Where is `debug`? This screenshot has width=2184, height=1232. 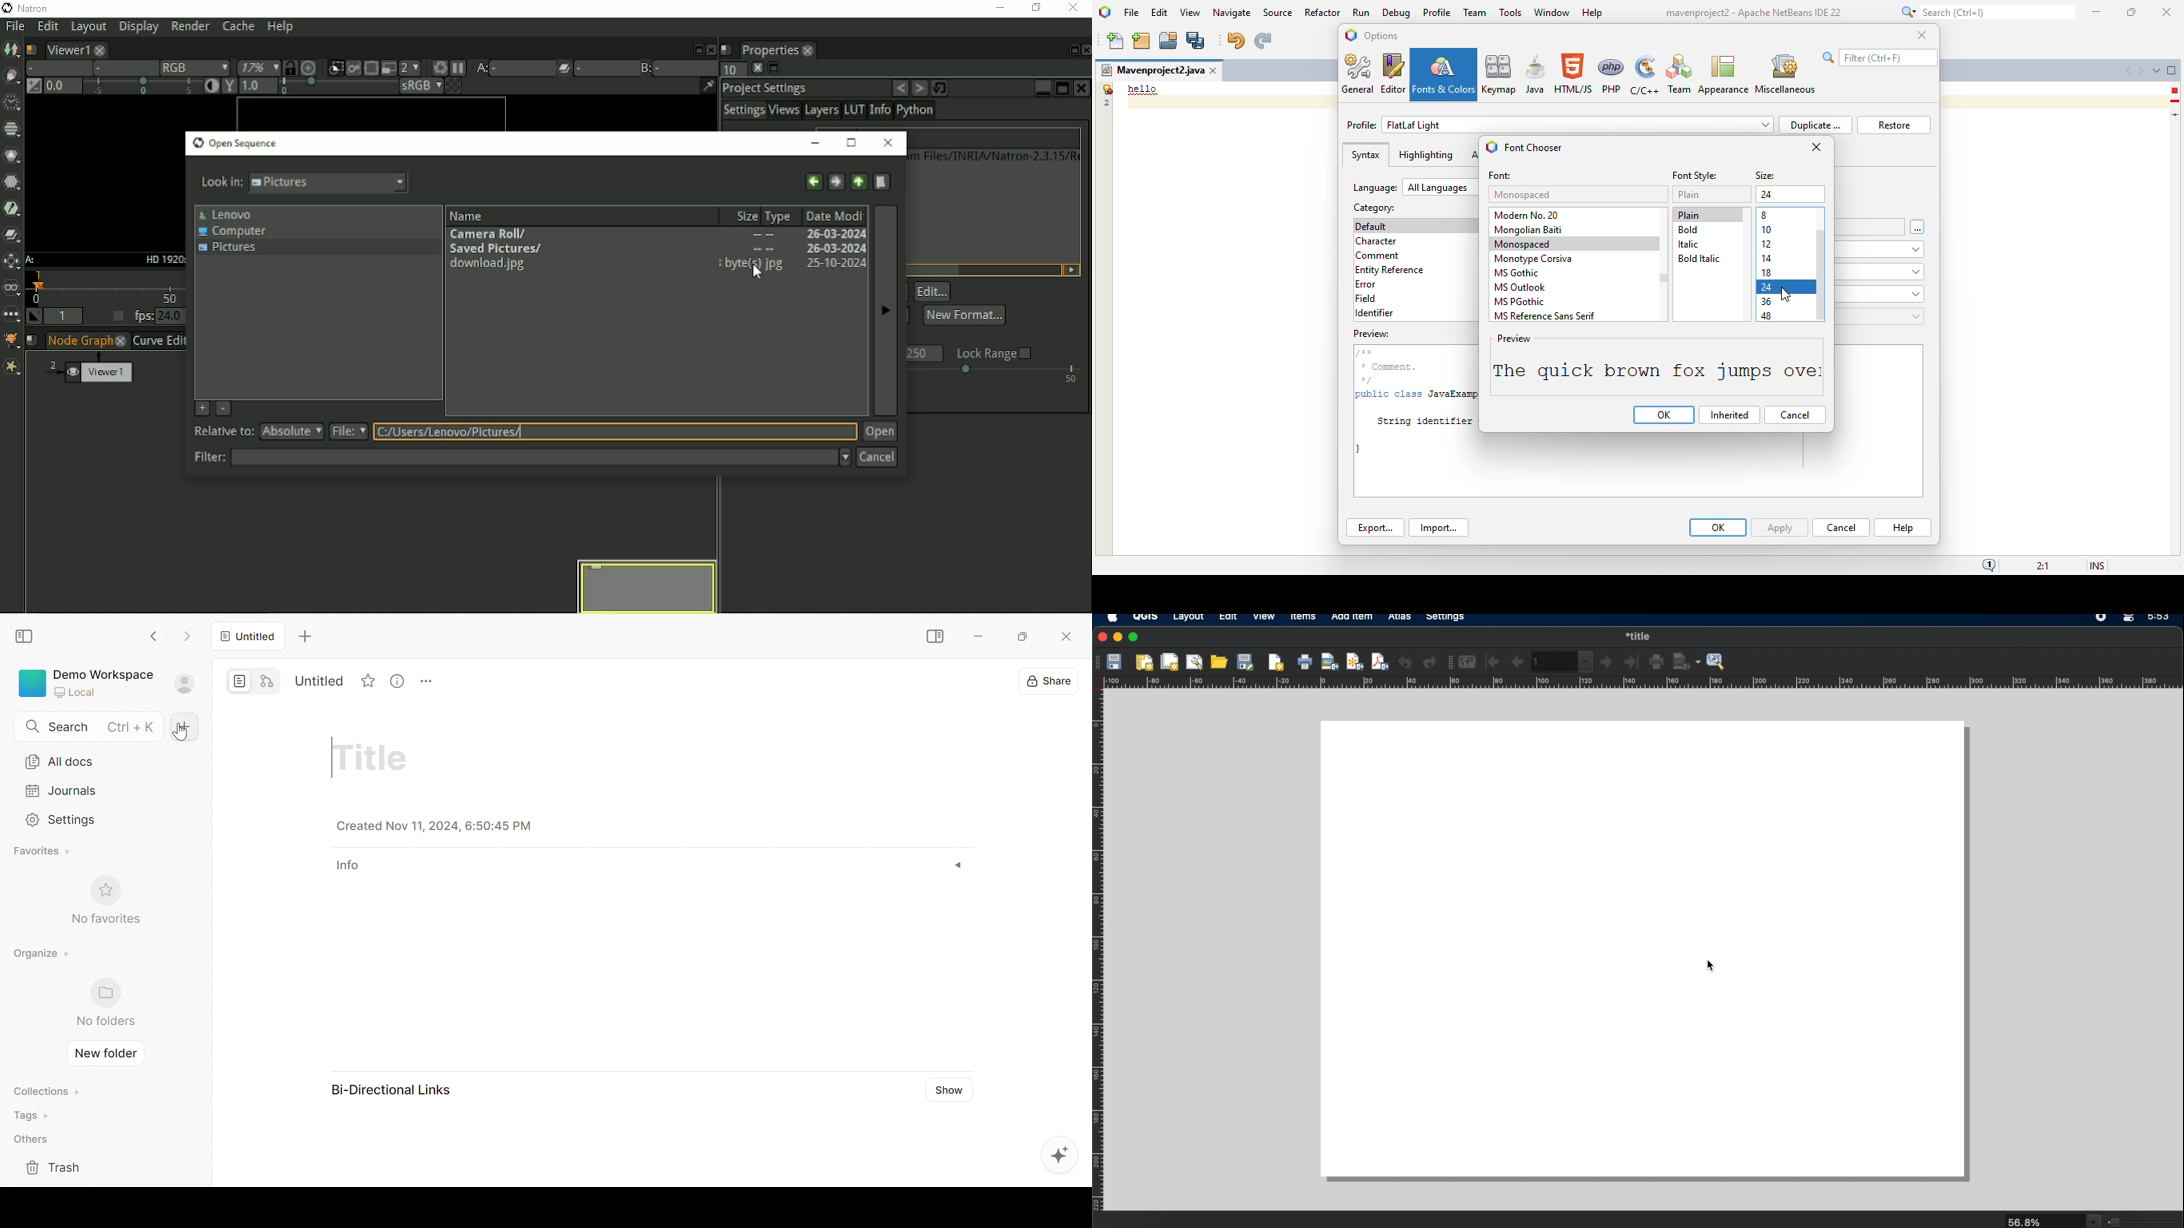 debug is located at coordinates (1397, 13).